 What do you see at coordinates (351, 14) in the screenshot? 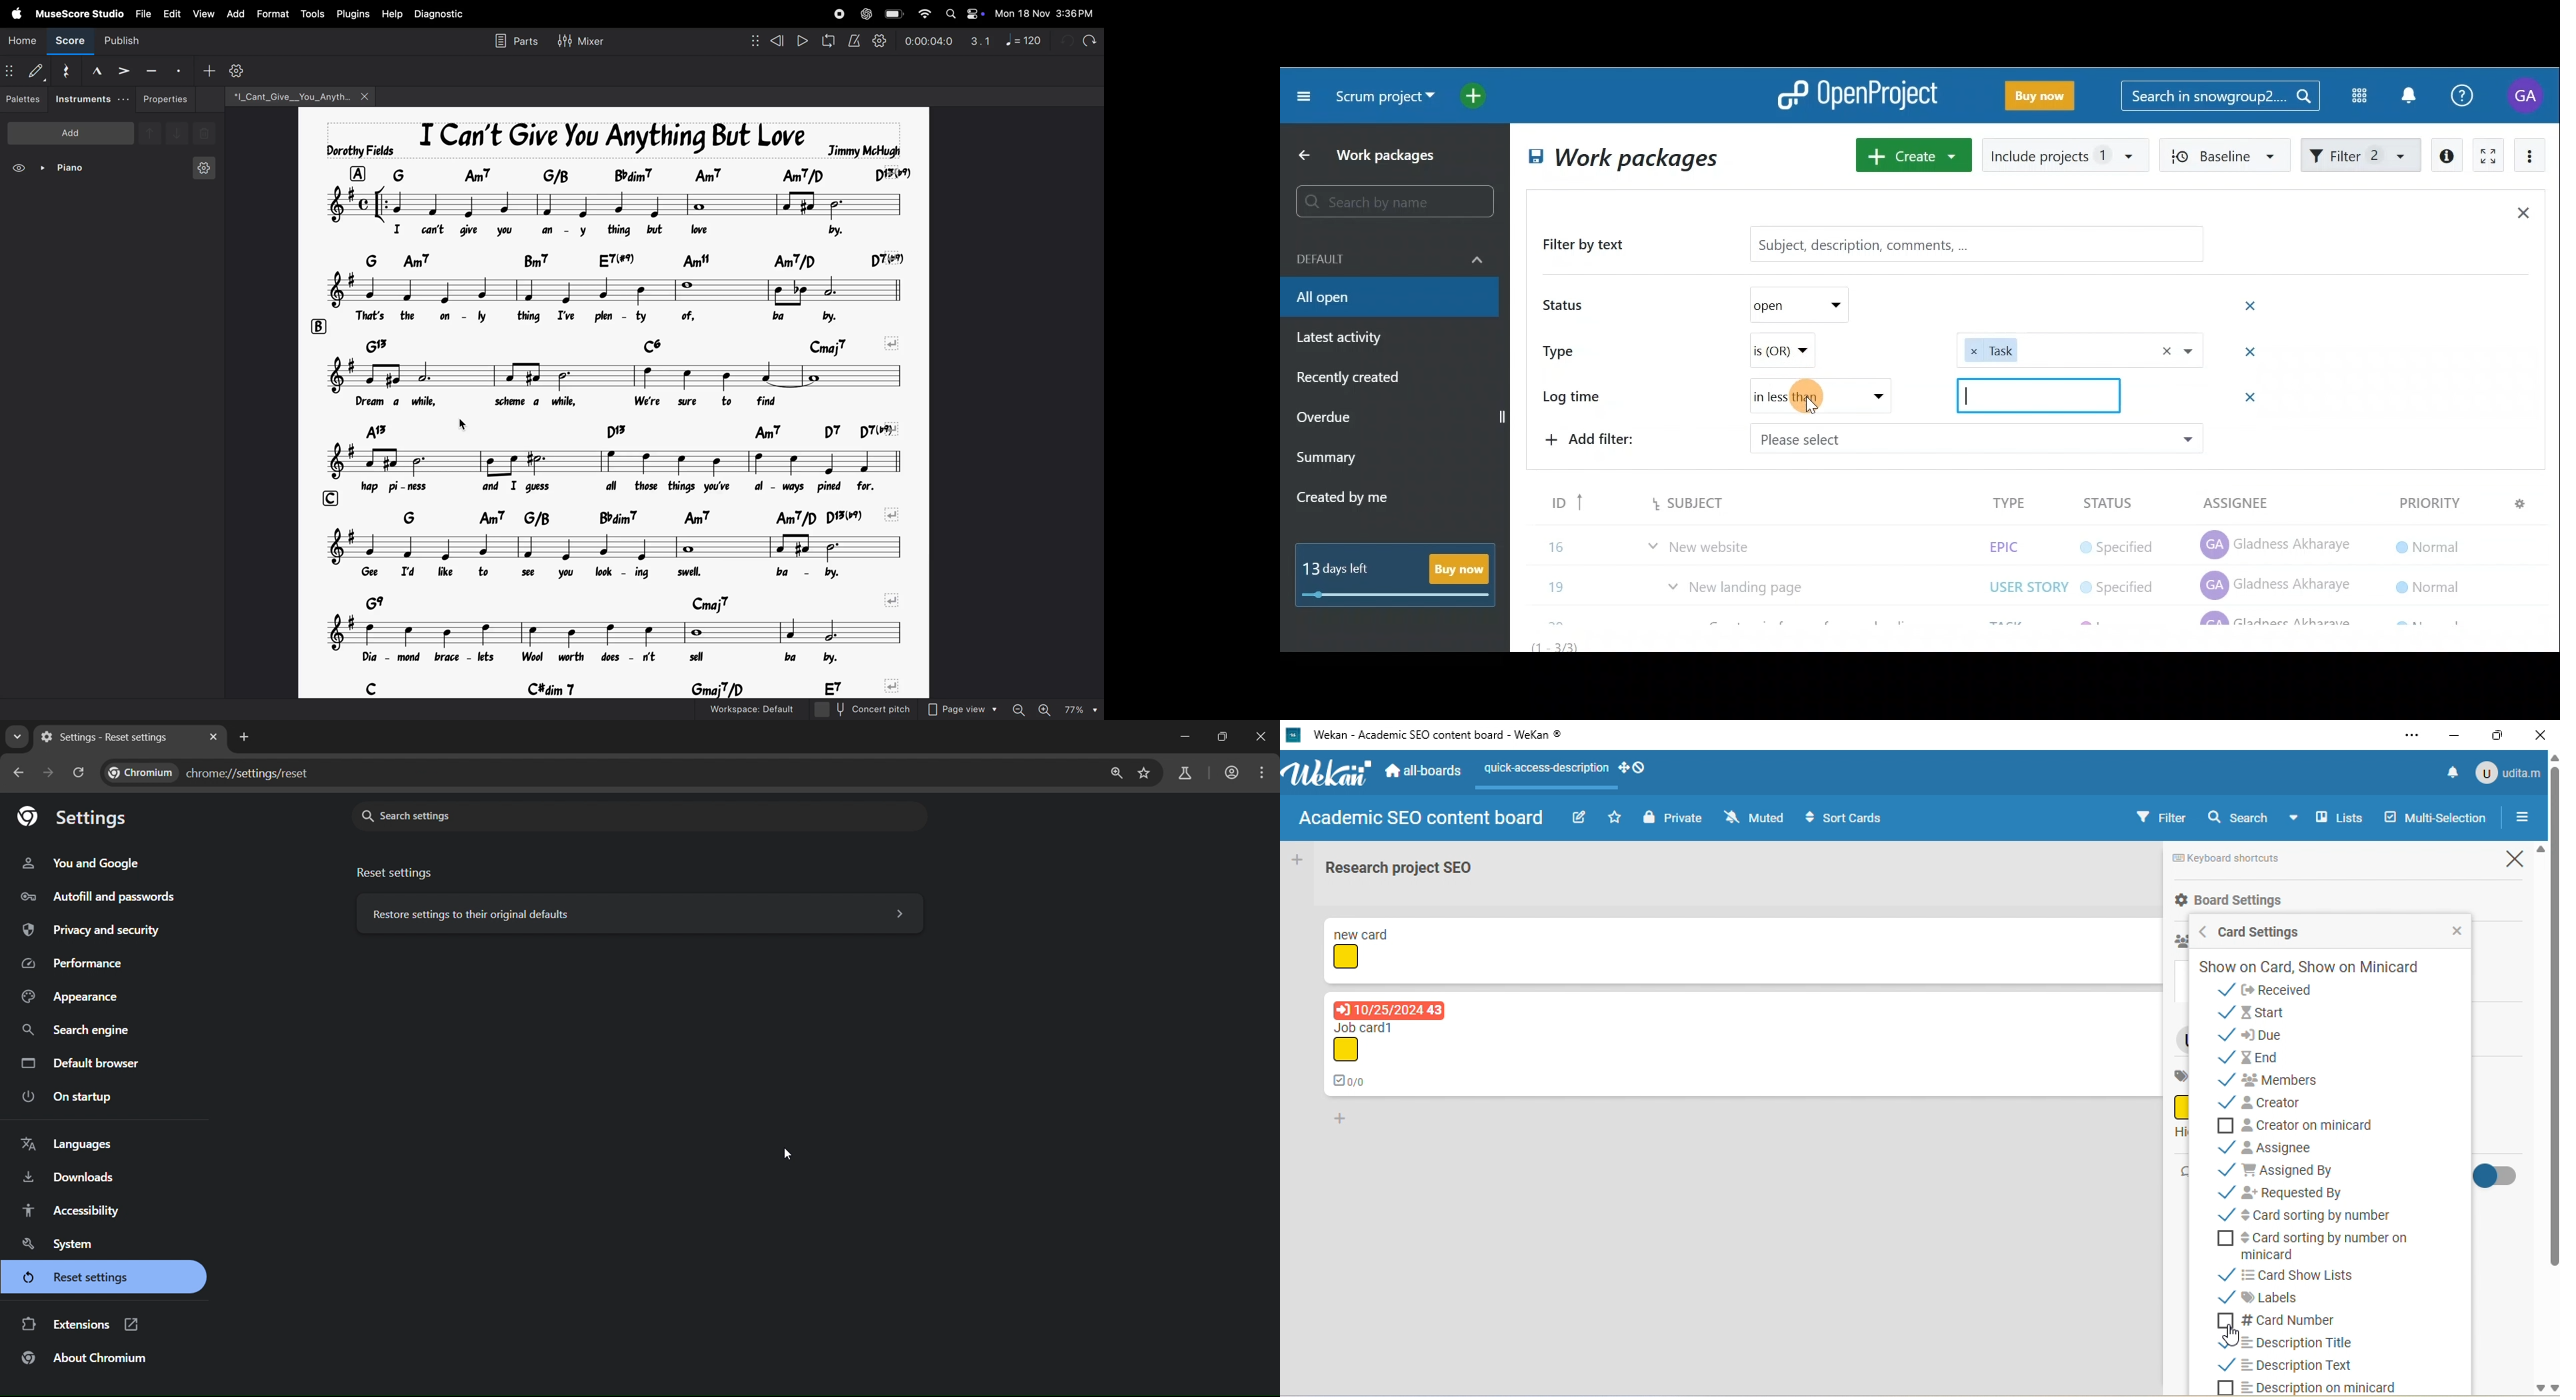
I see `plugins` at bounding box center [351, 14].